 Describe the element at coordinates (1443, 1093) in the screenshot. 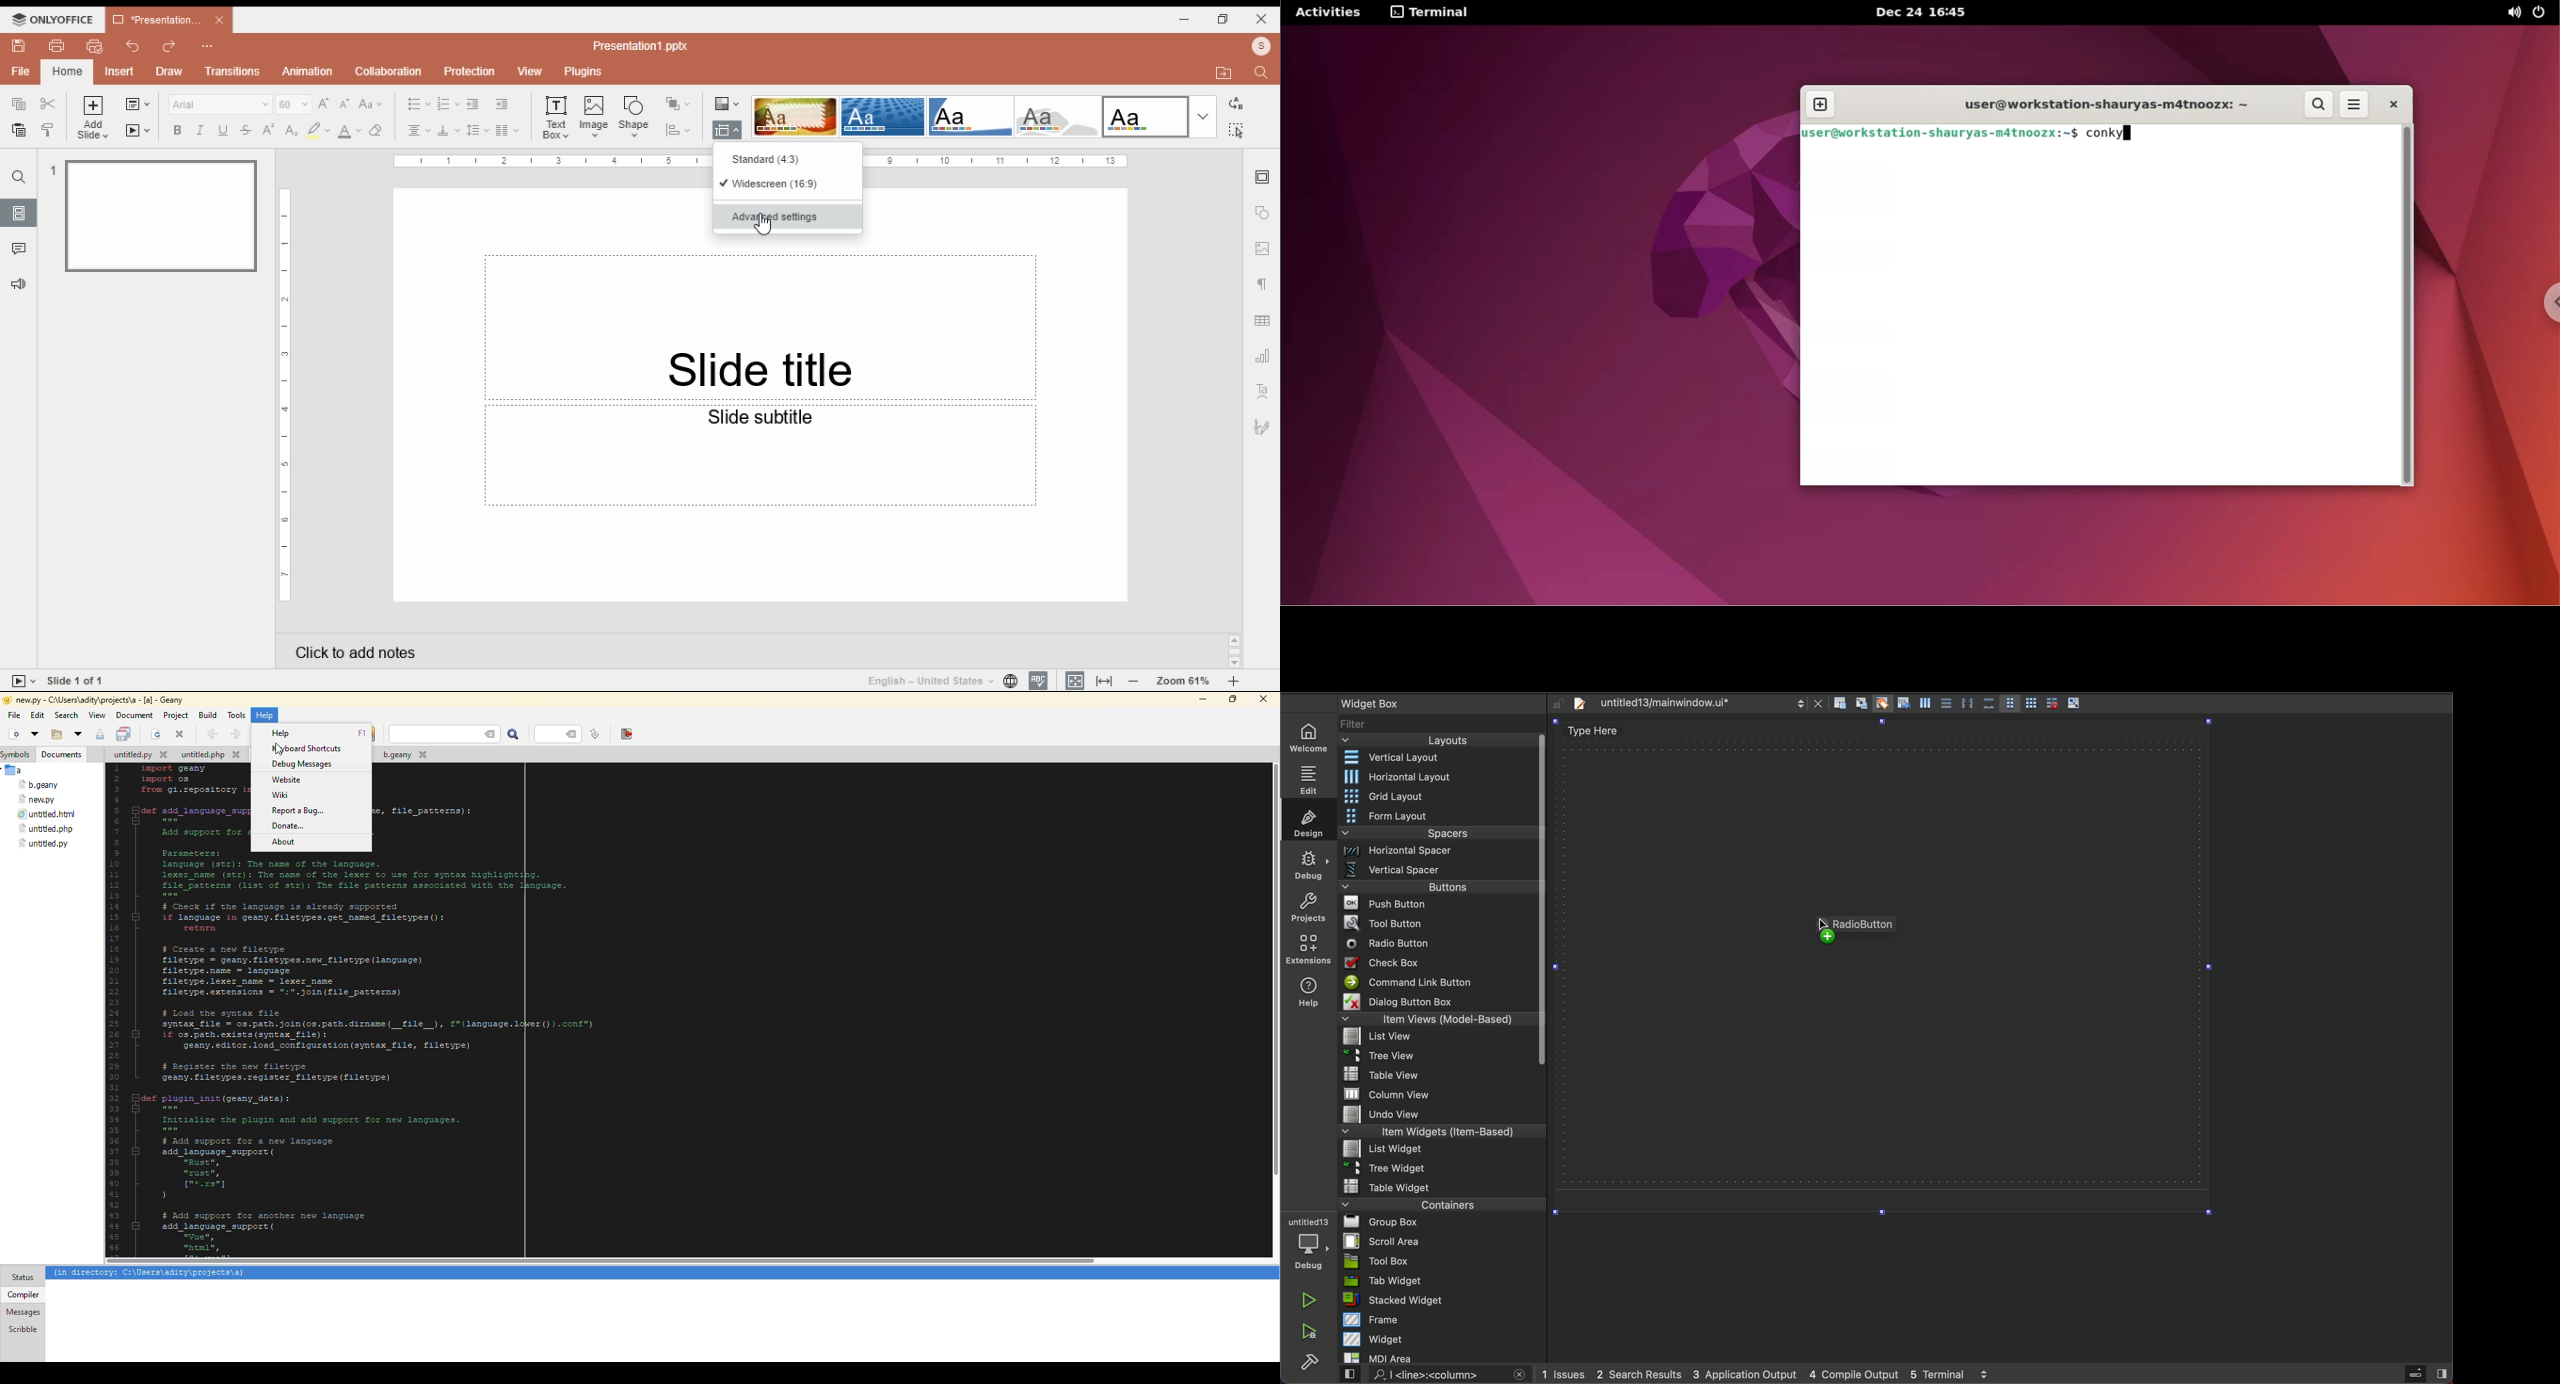

I see `column ` at that location.